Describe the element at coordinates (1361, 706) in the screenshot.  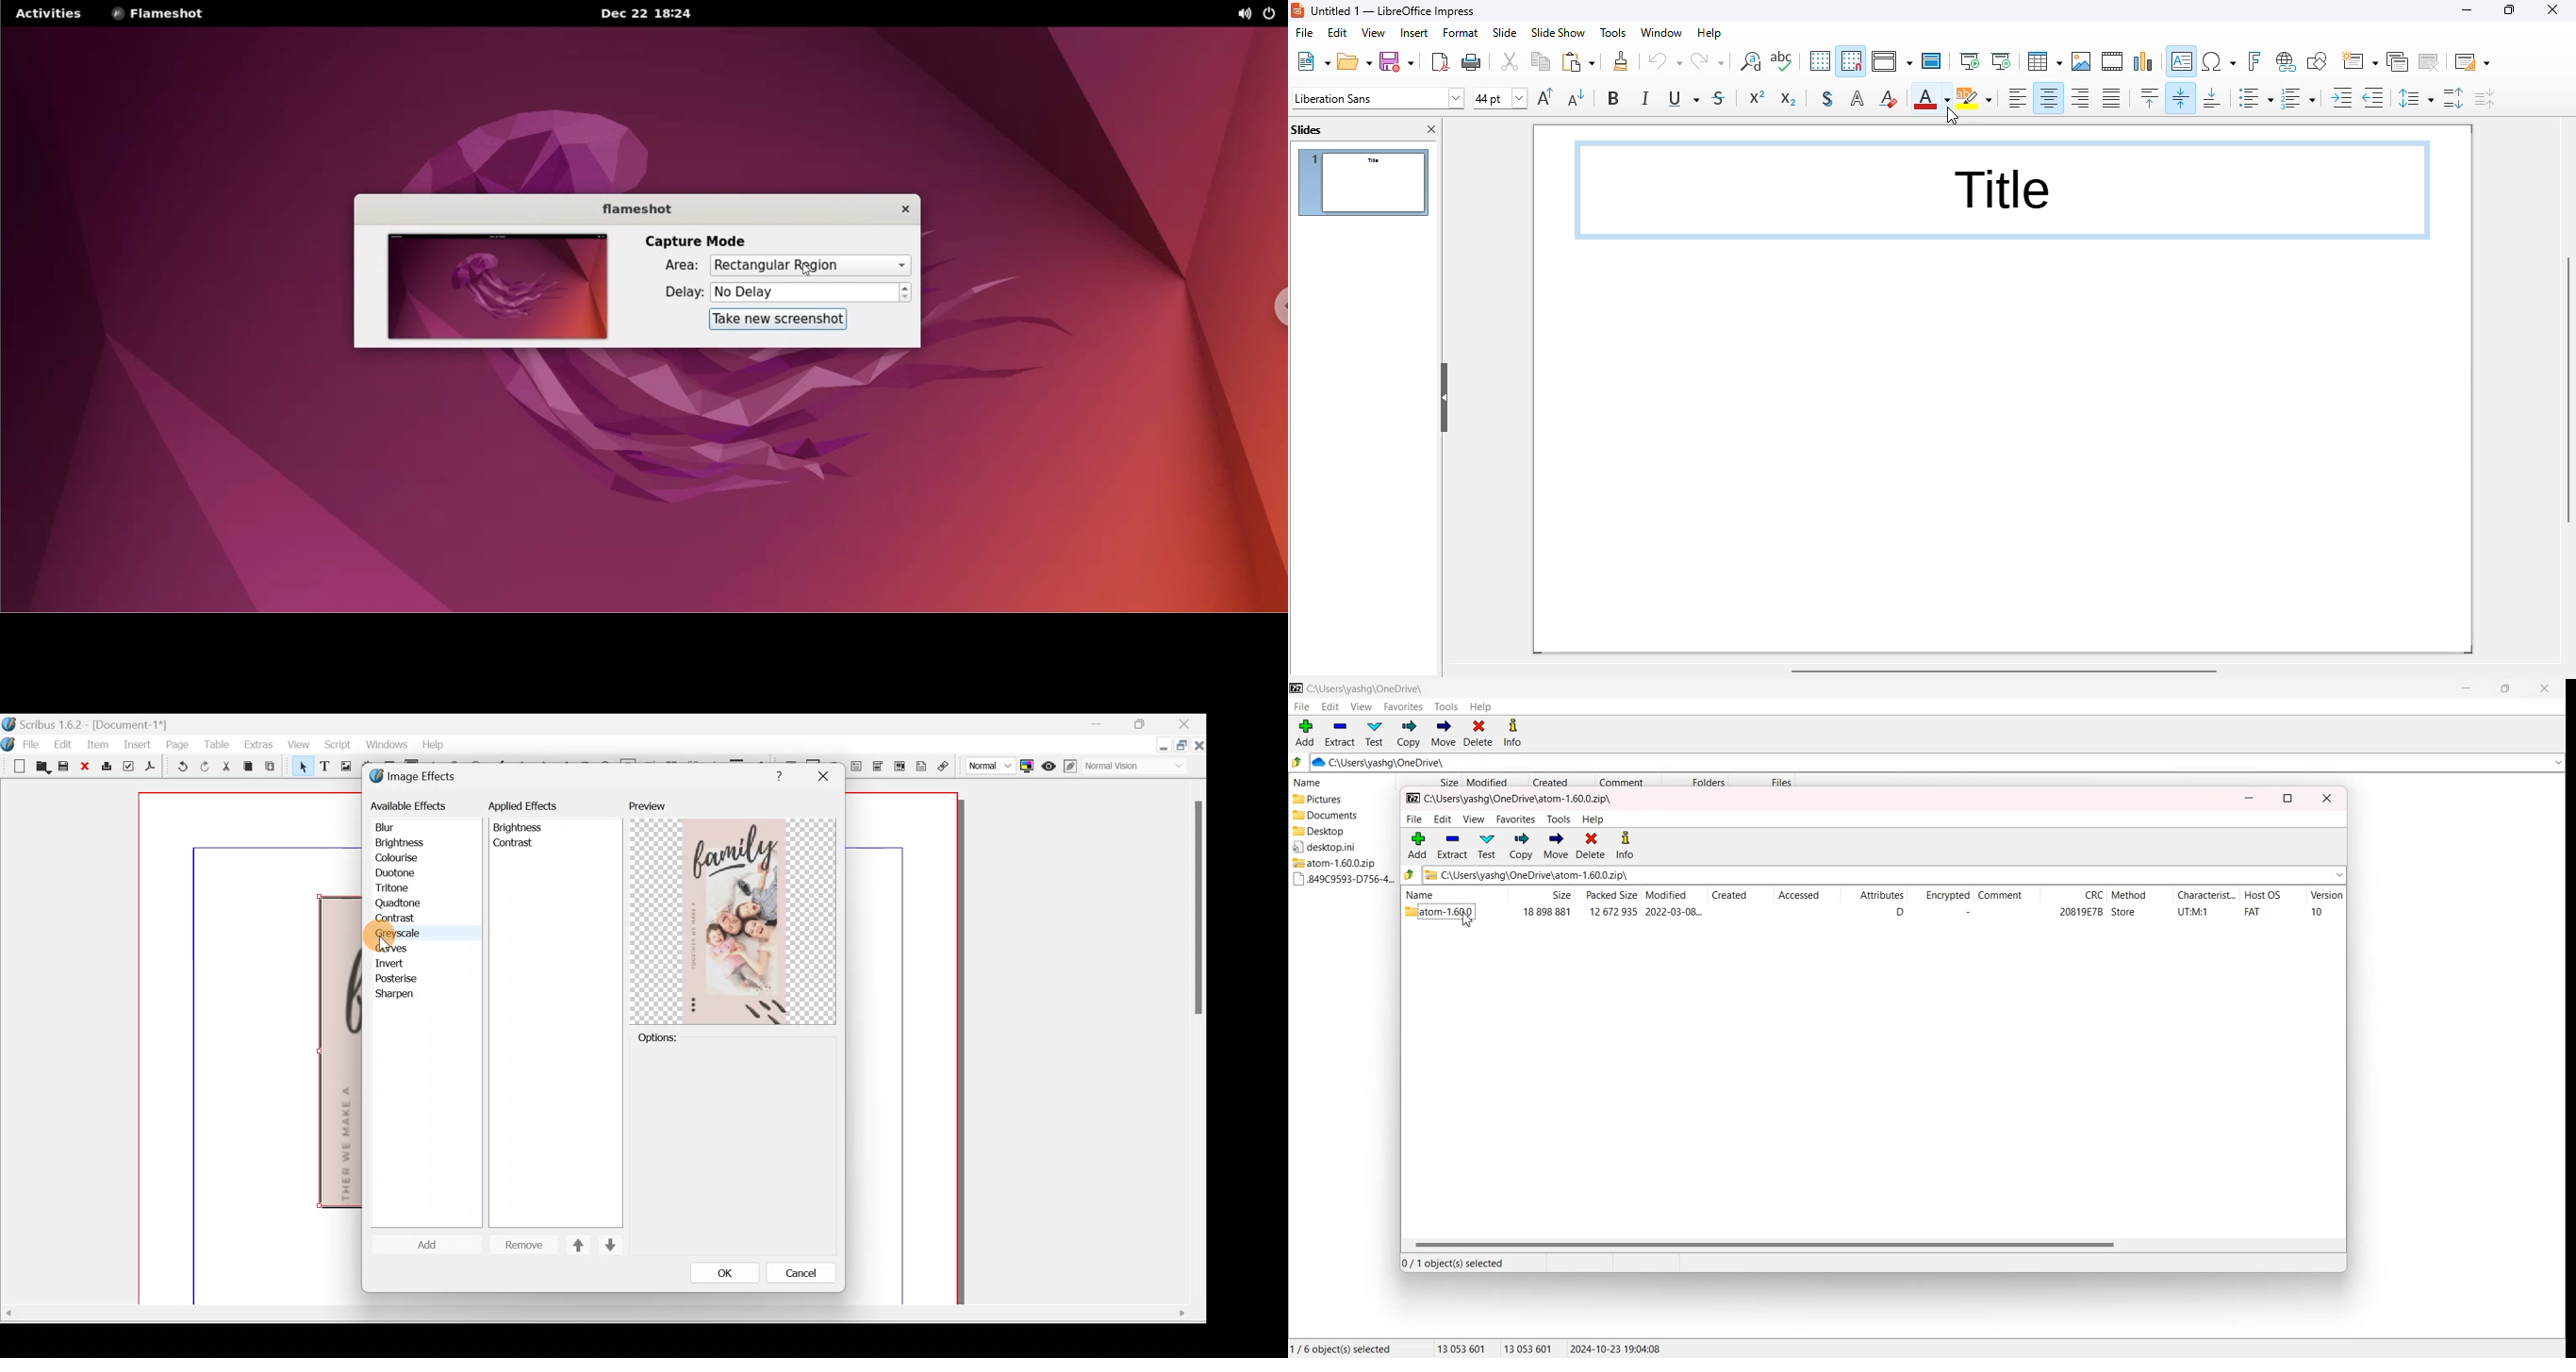
I see `View` at that location.